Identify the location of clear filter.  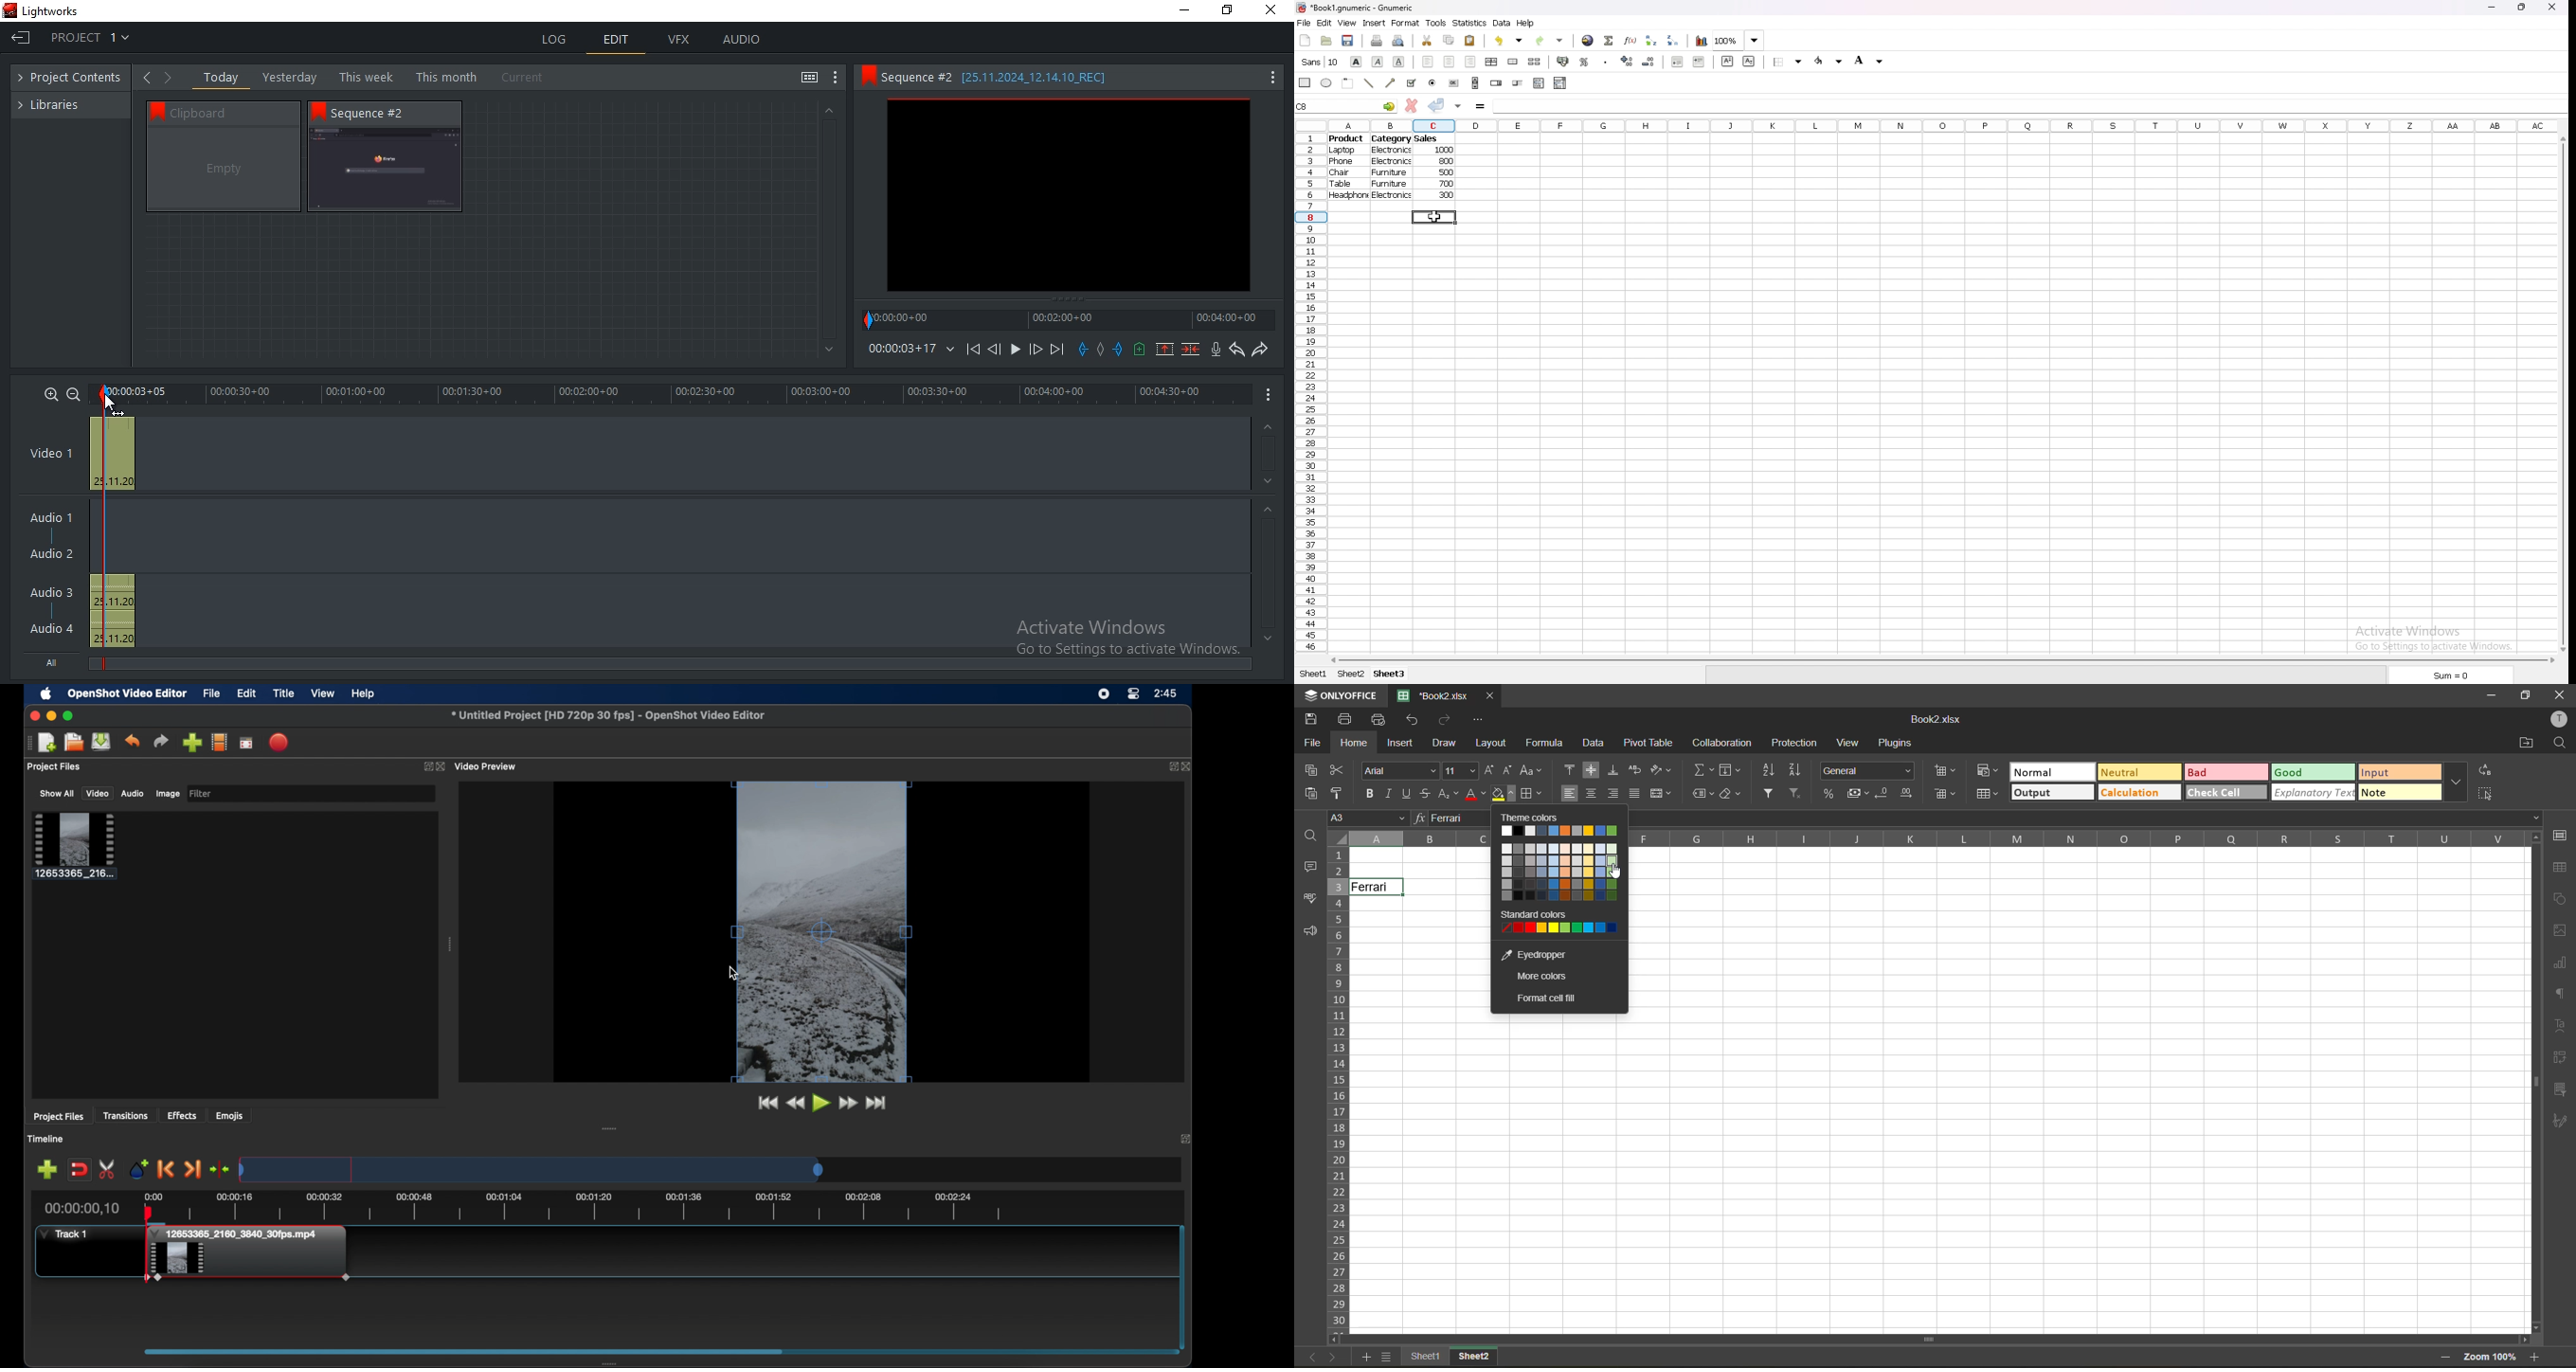
(1798, 794).